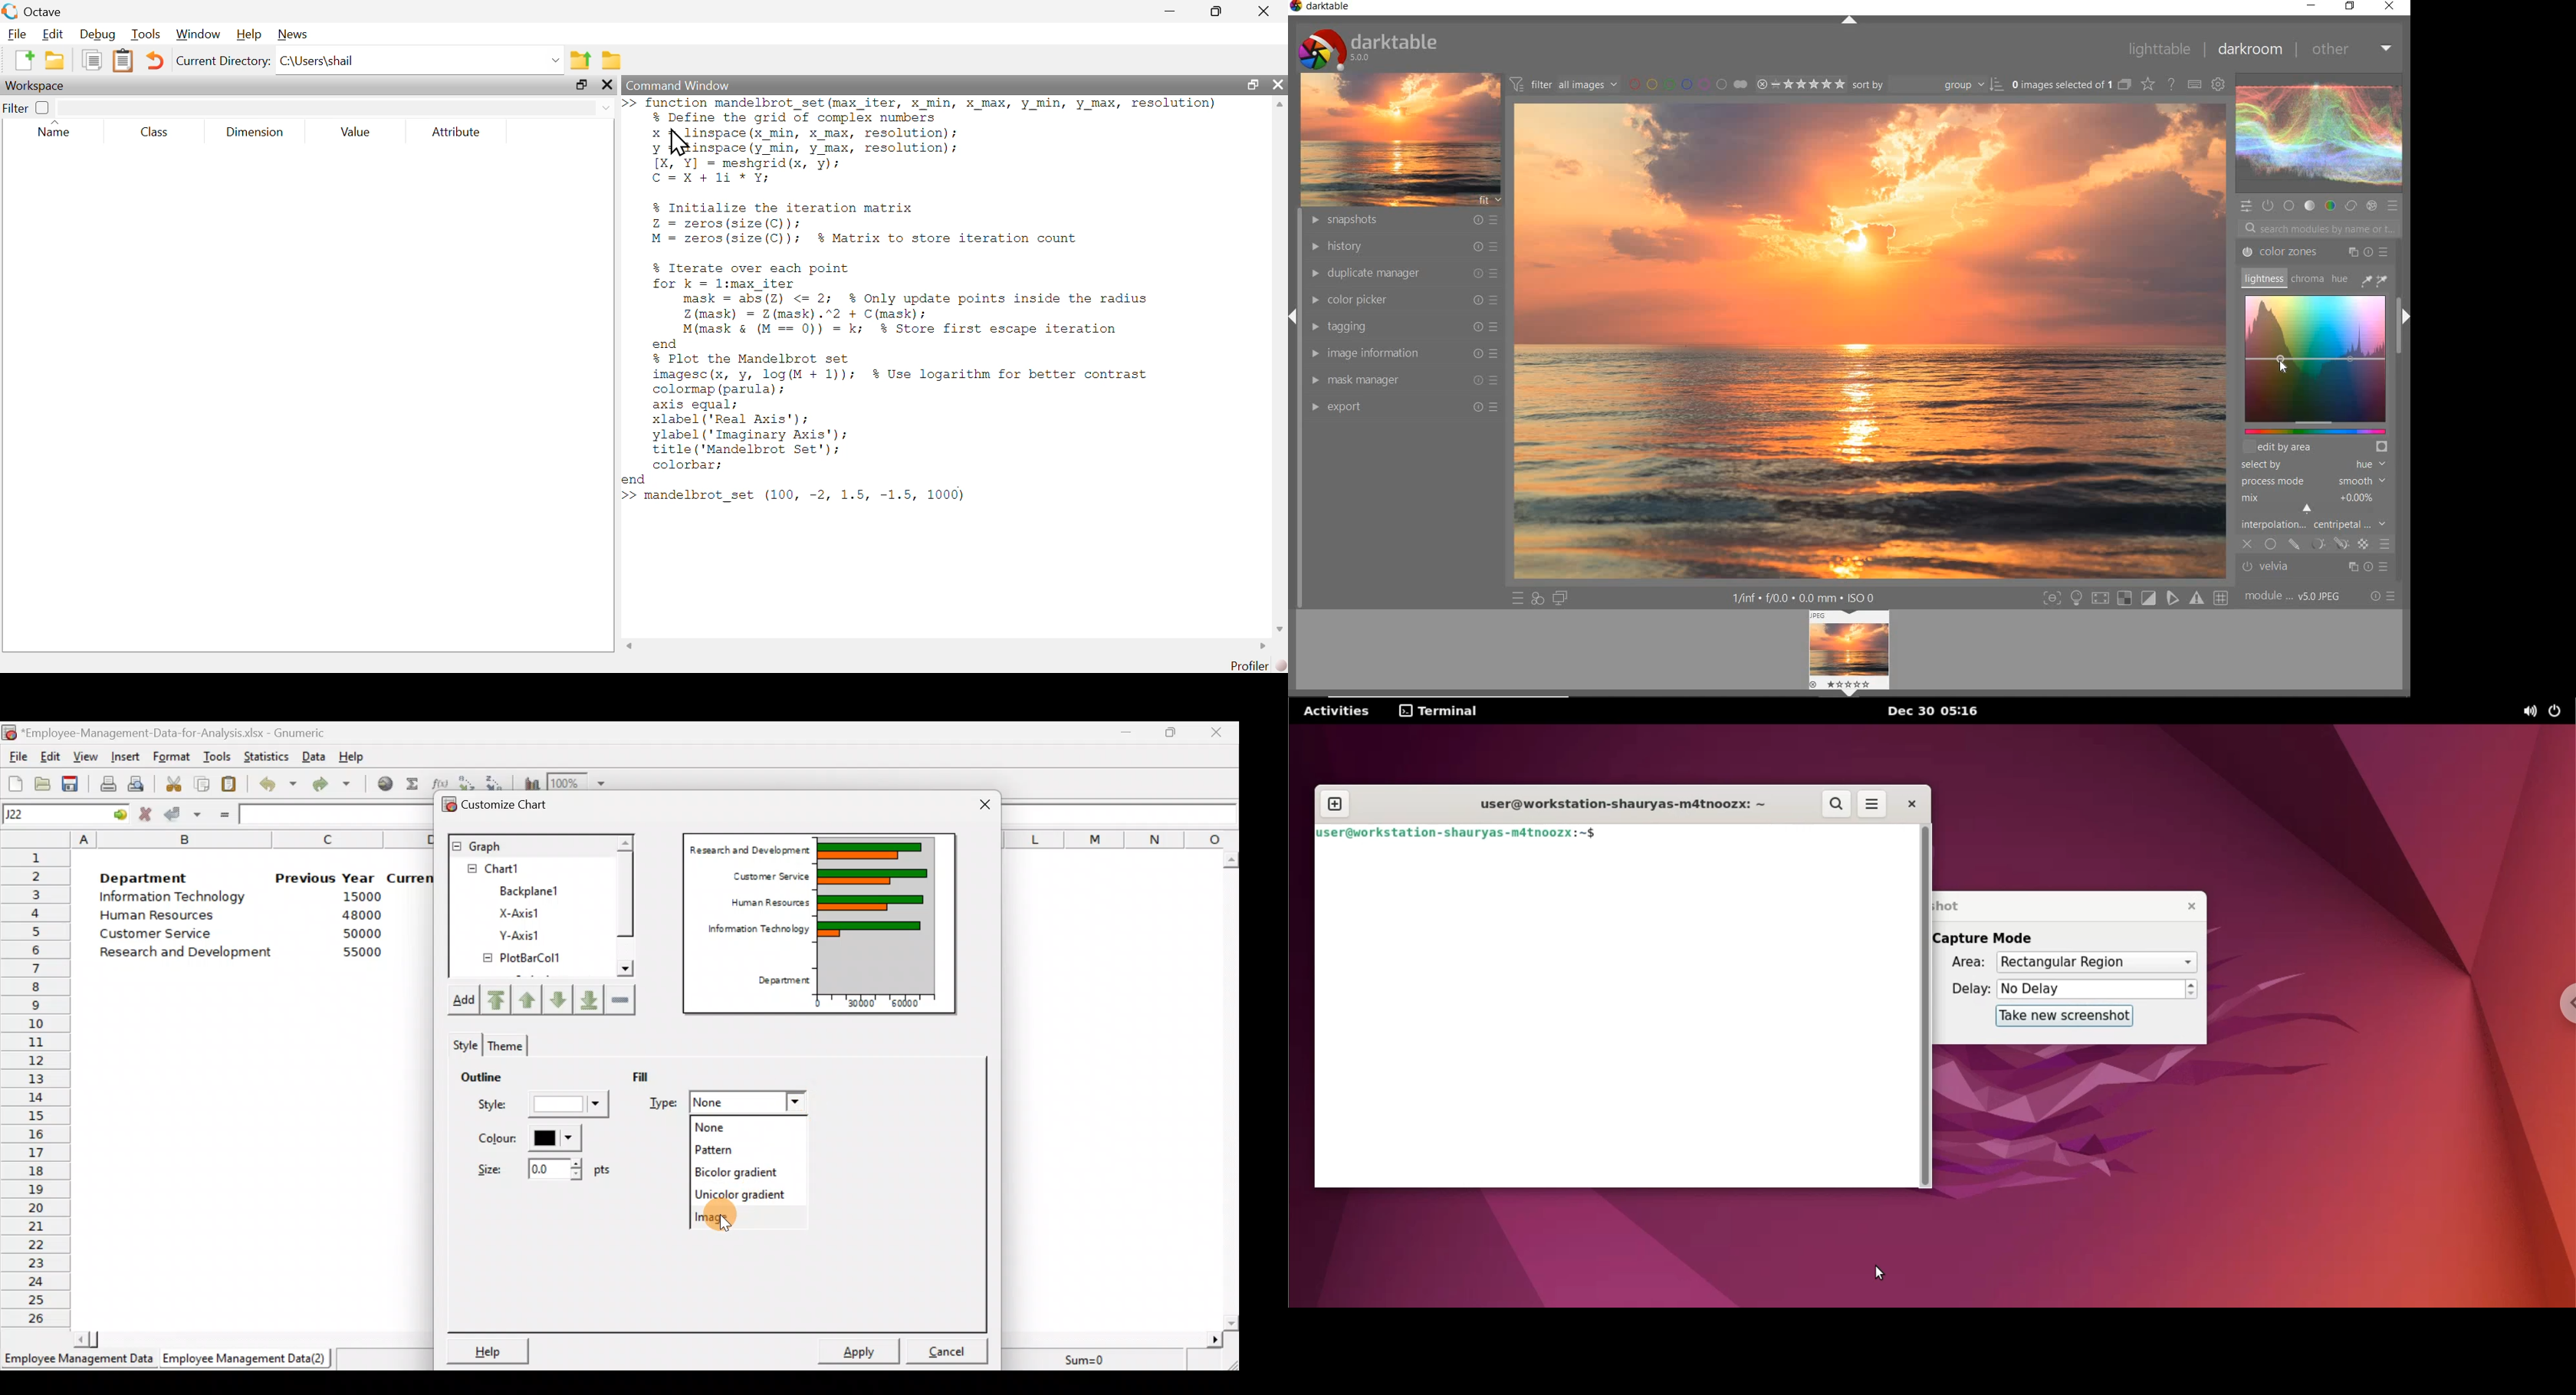  I want to click on ‘Employee-Management-Data-for-Analysis.xlsx - Gnumeric, so click(187, 733).